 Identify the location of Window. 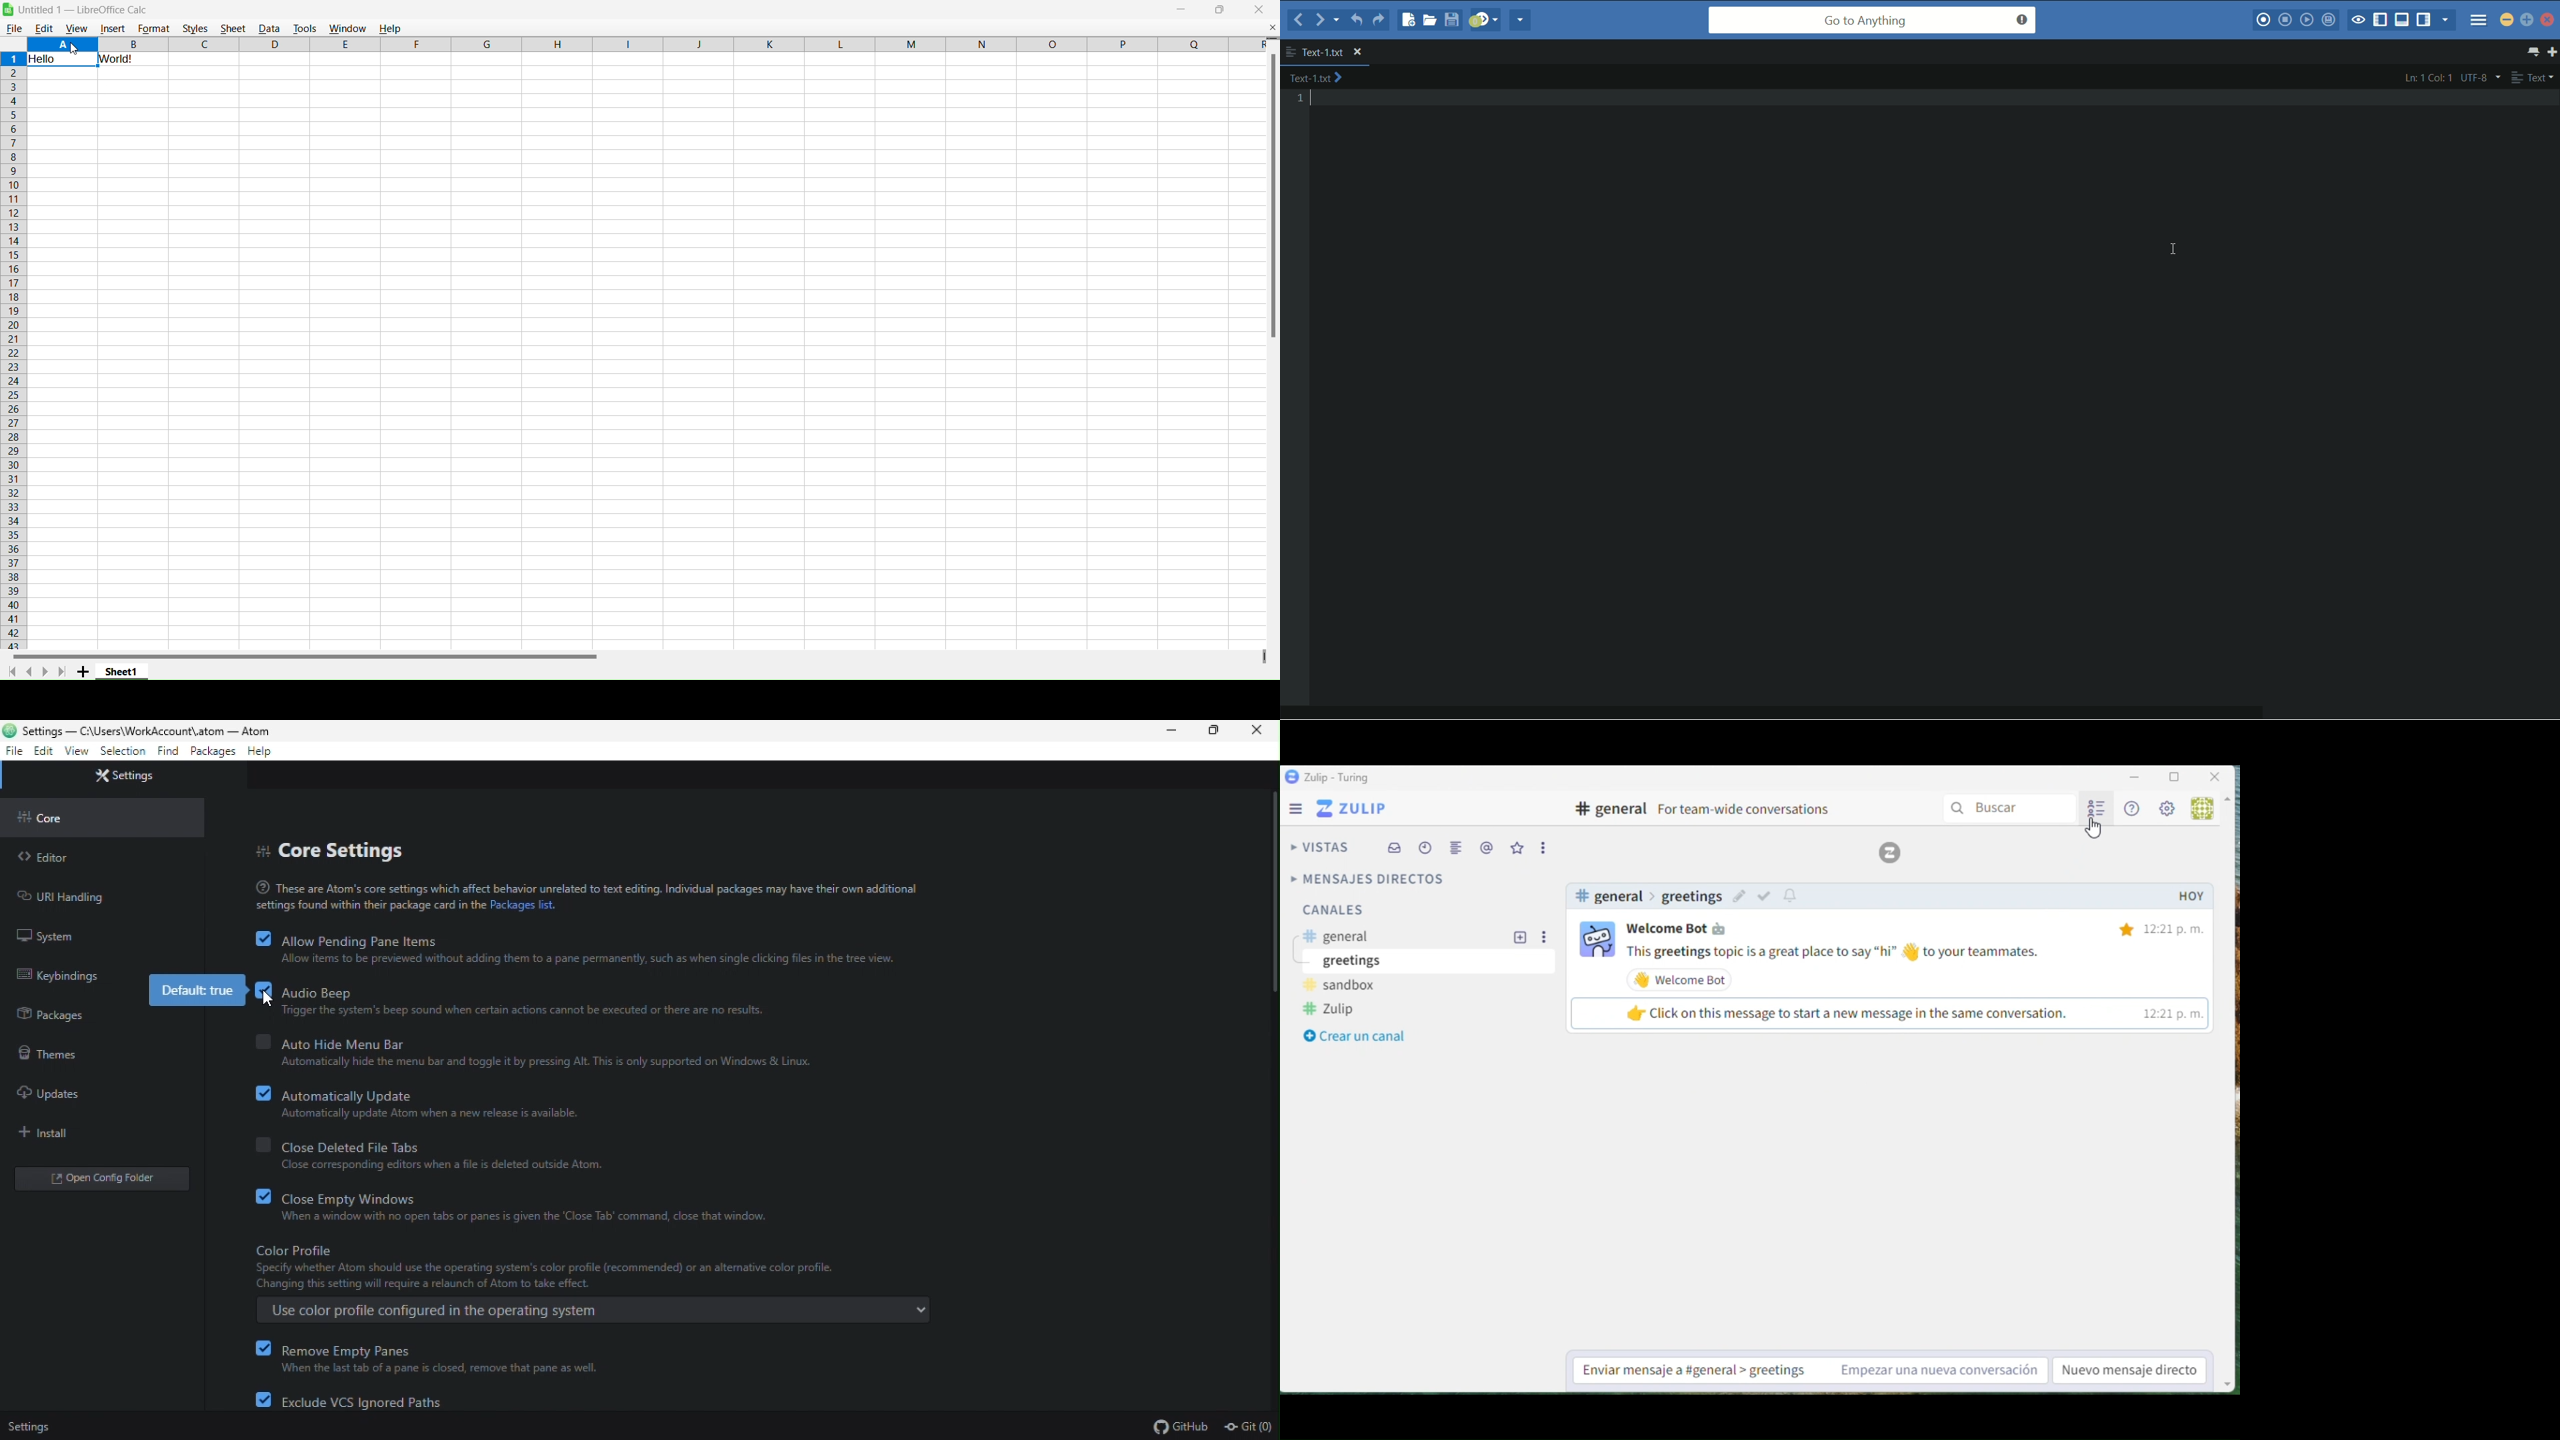
(347, 27).